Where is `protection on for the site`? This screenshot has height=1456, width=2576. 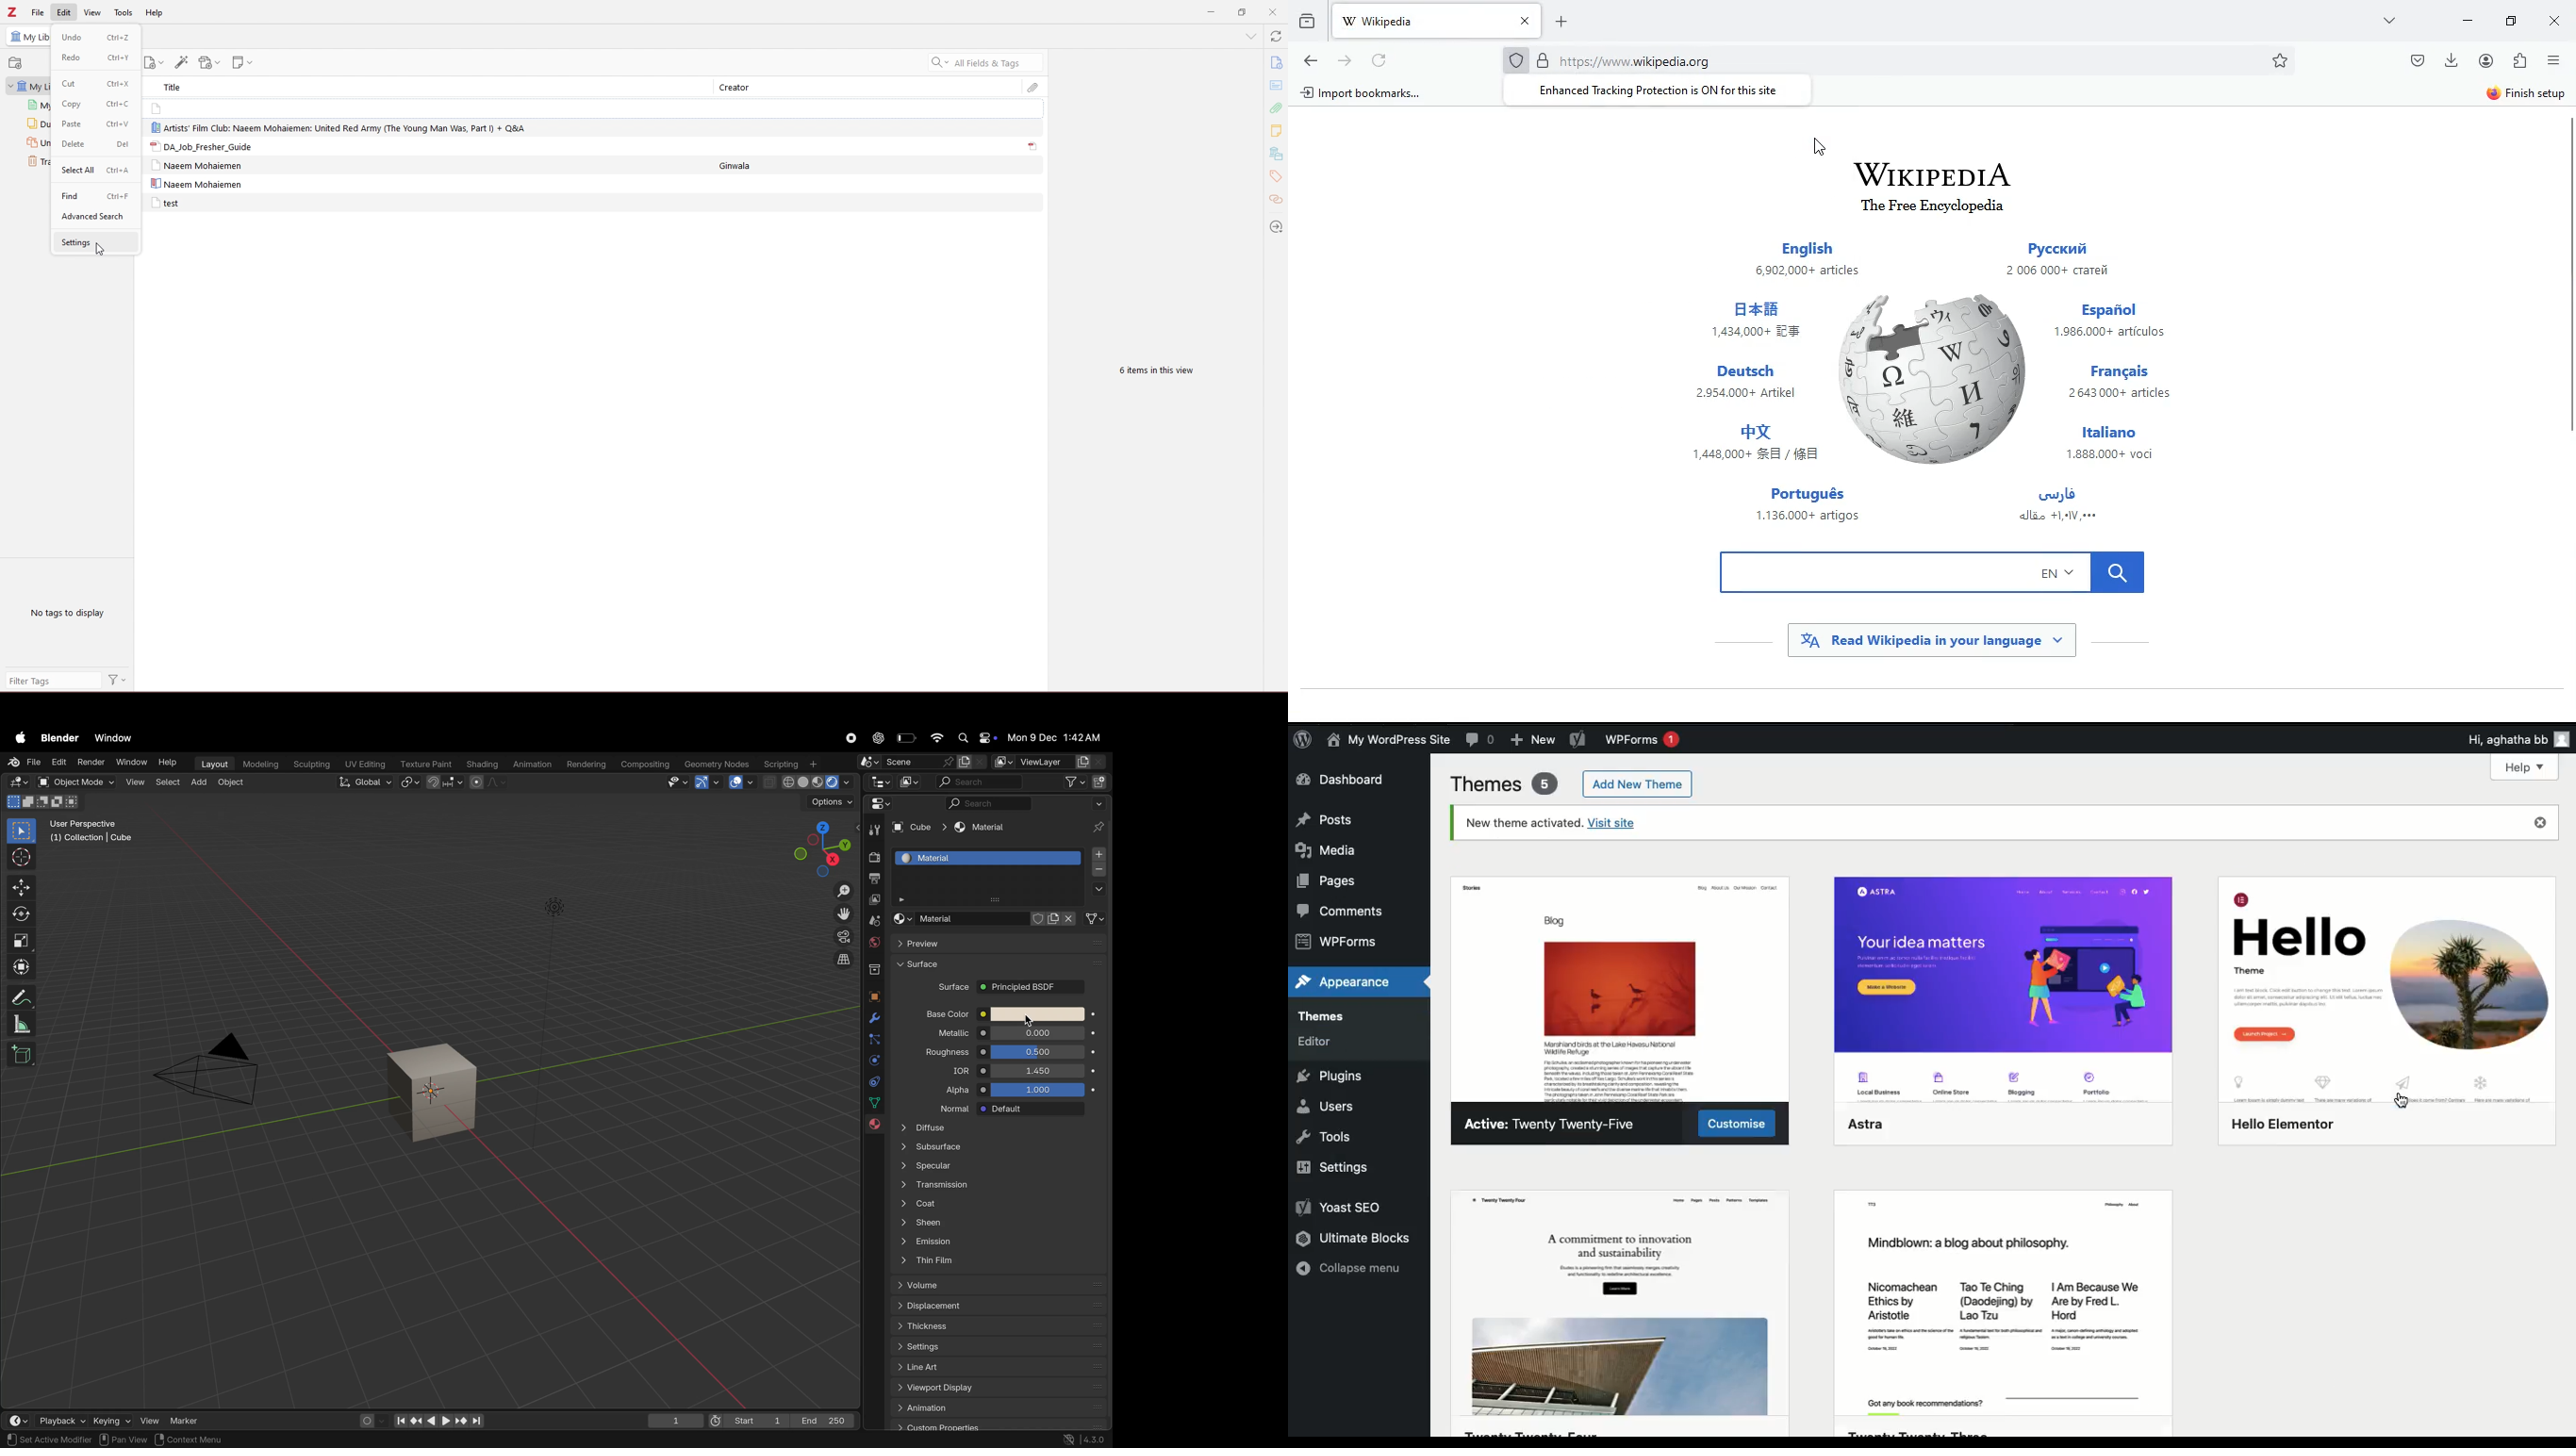
protection on for the site is located at coordinates (1659, 90).